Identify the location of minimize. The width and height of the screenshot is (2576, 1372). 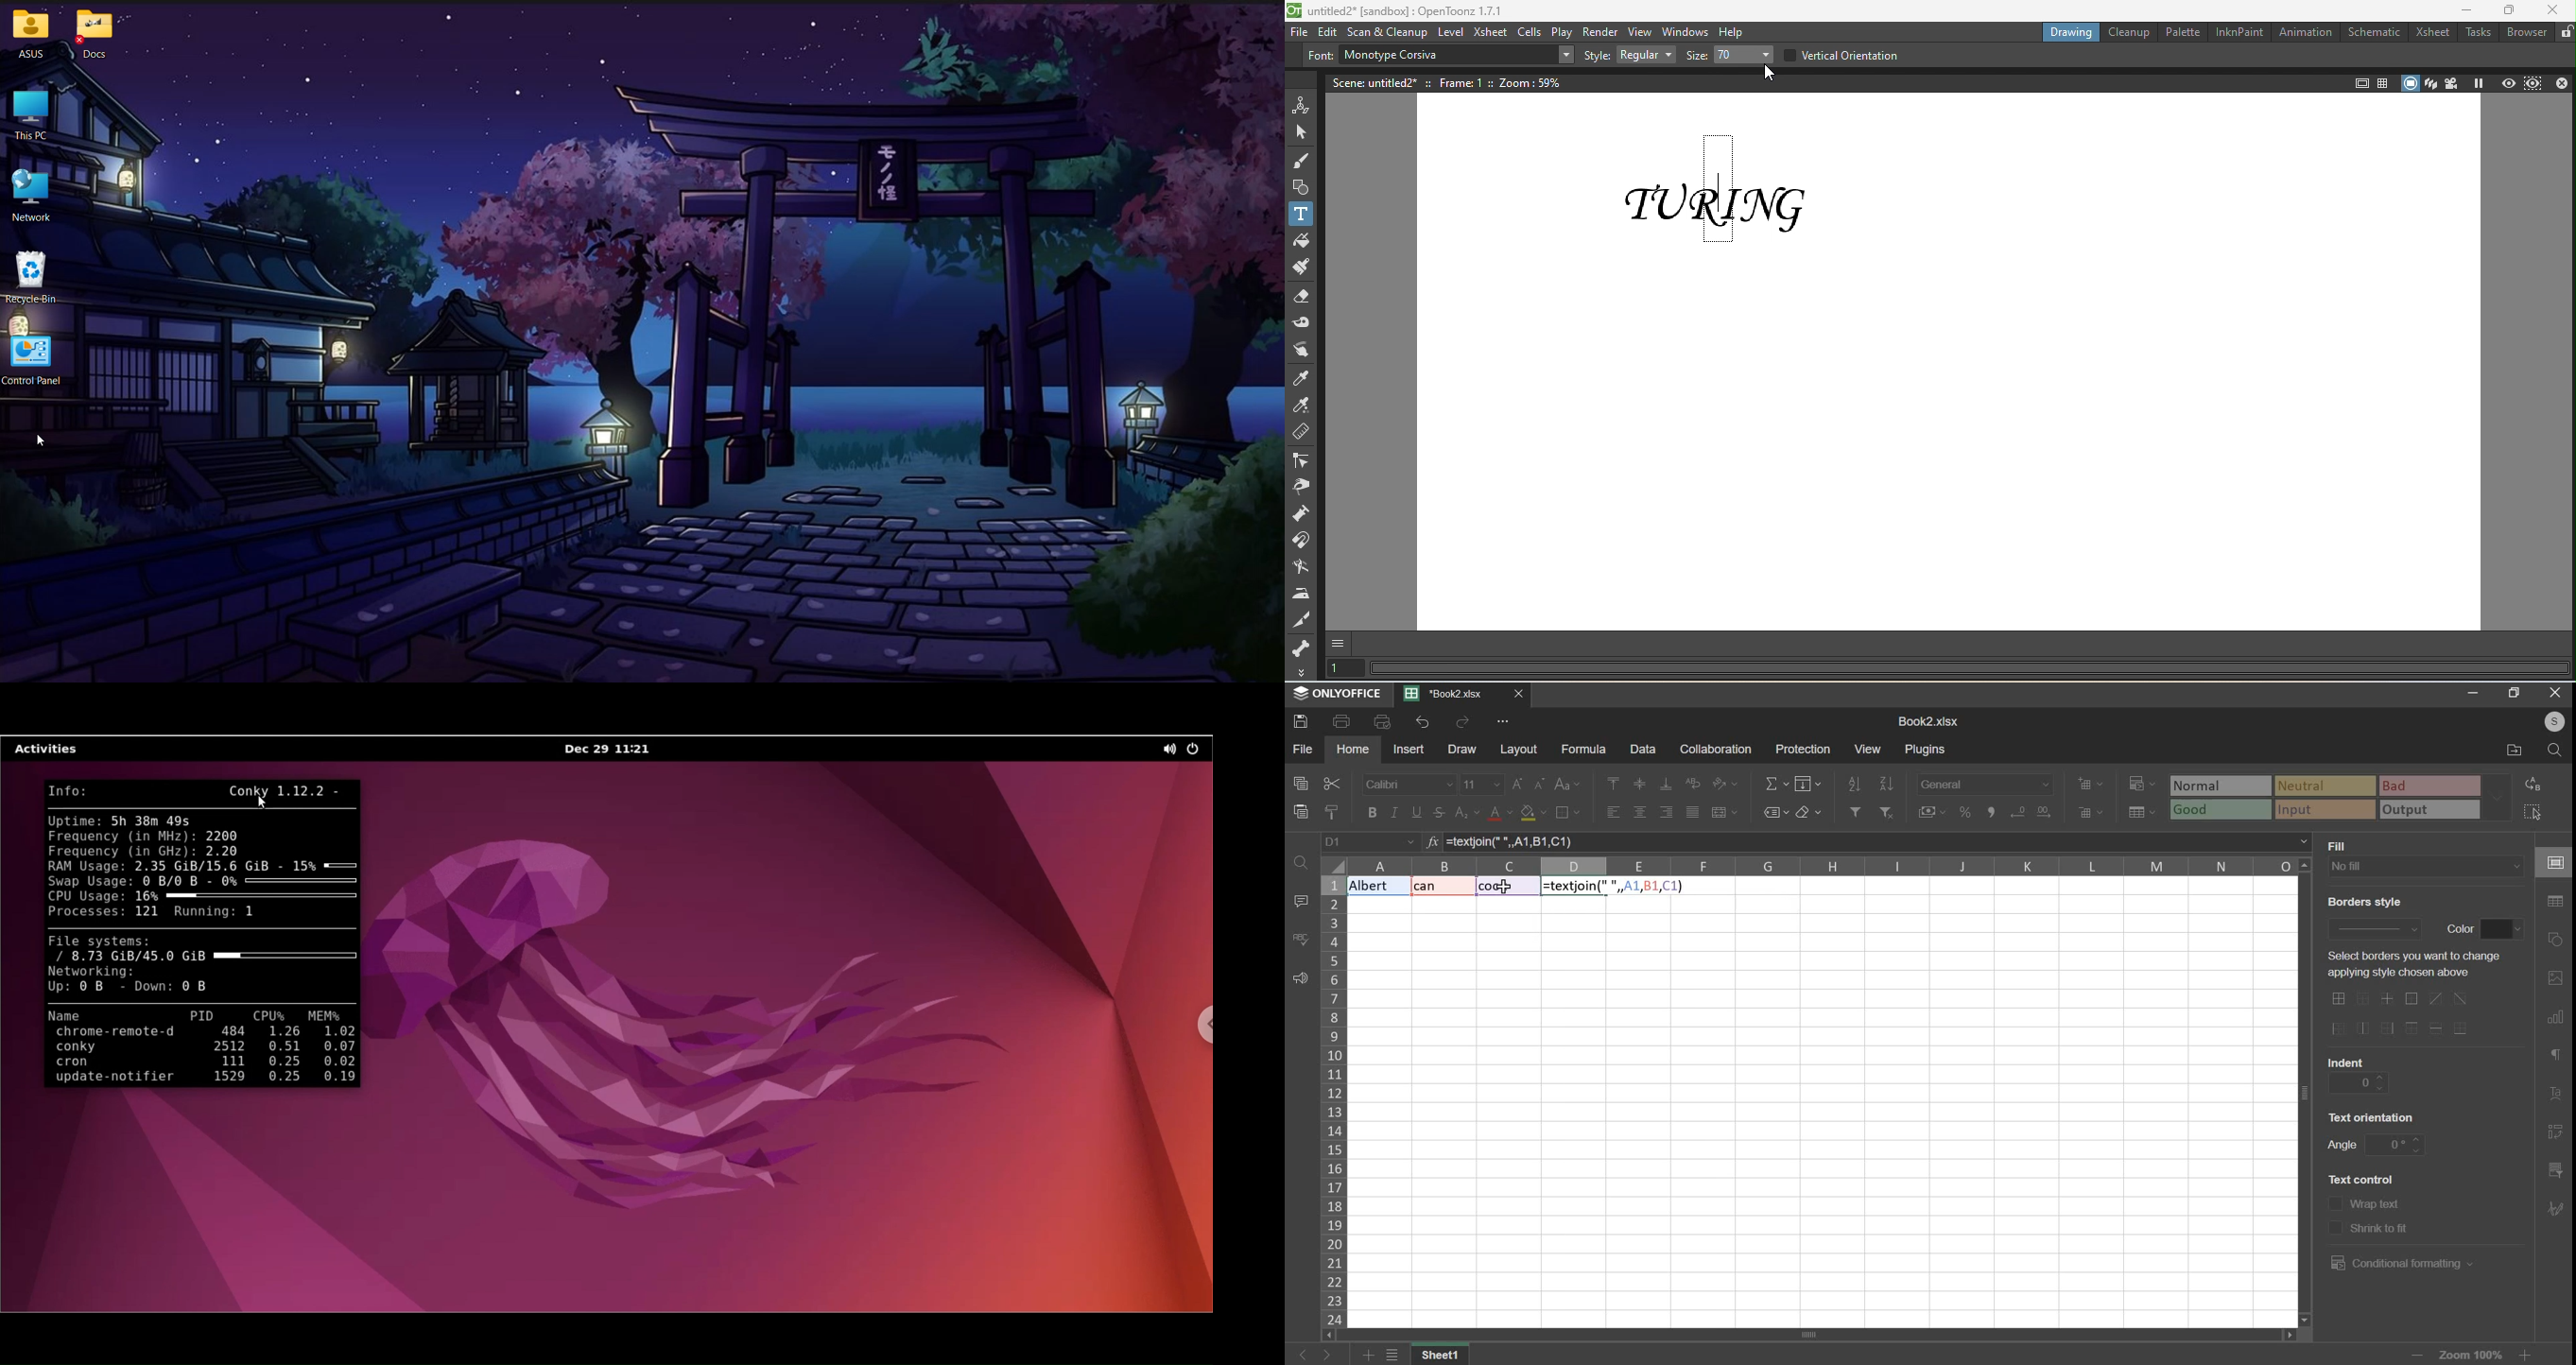
(2470, 694).